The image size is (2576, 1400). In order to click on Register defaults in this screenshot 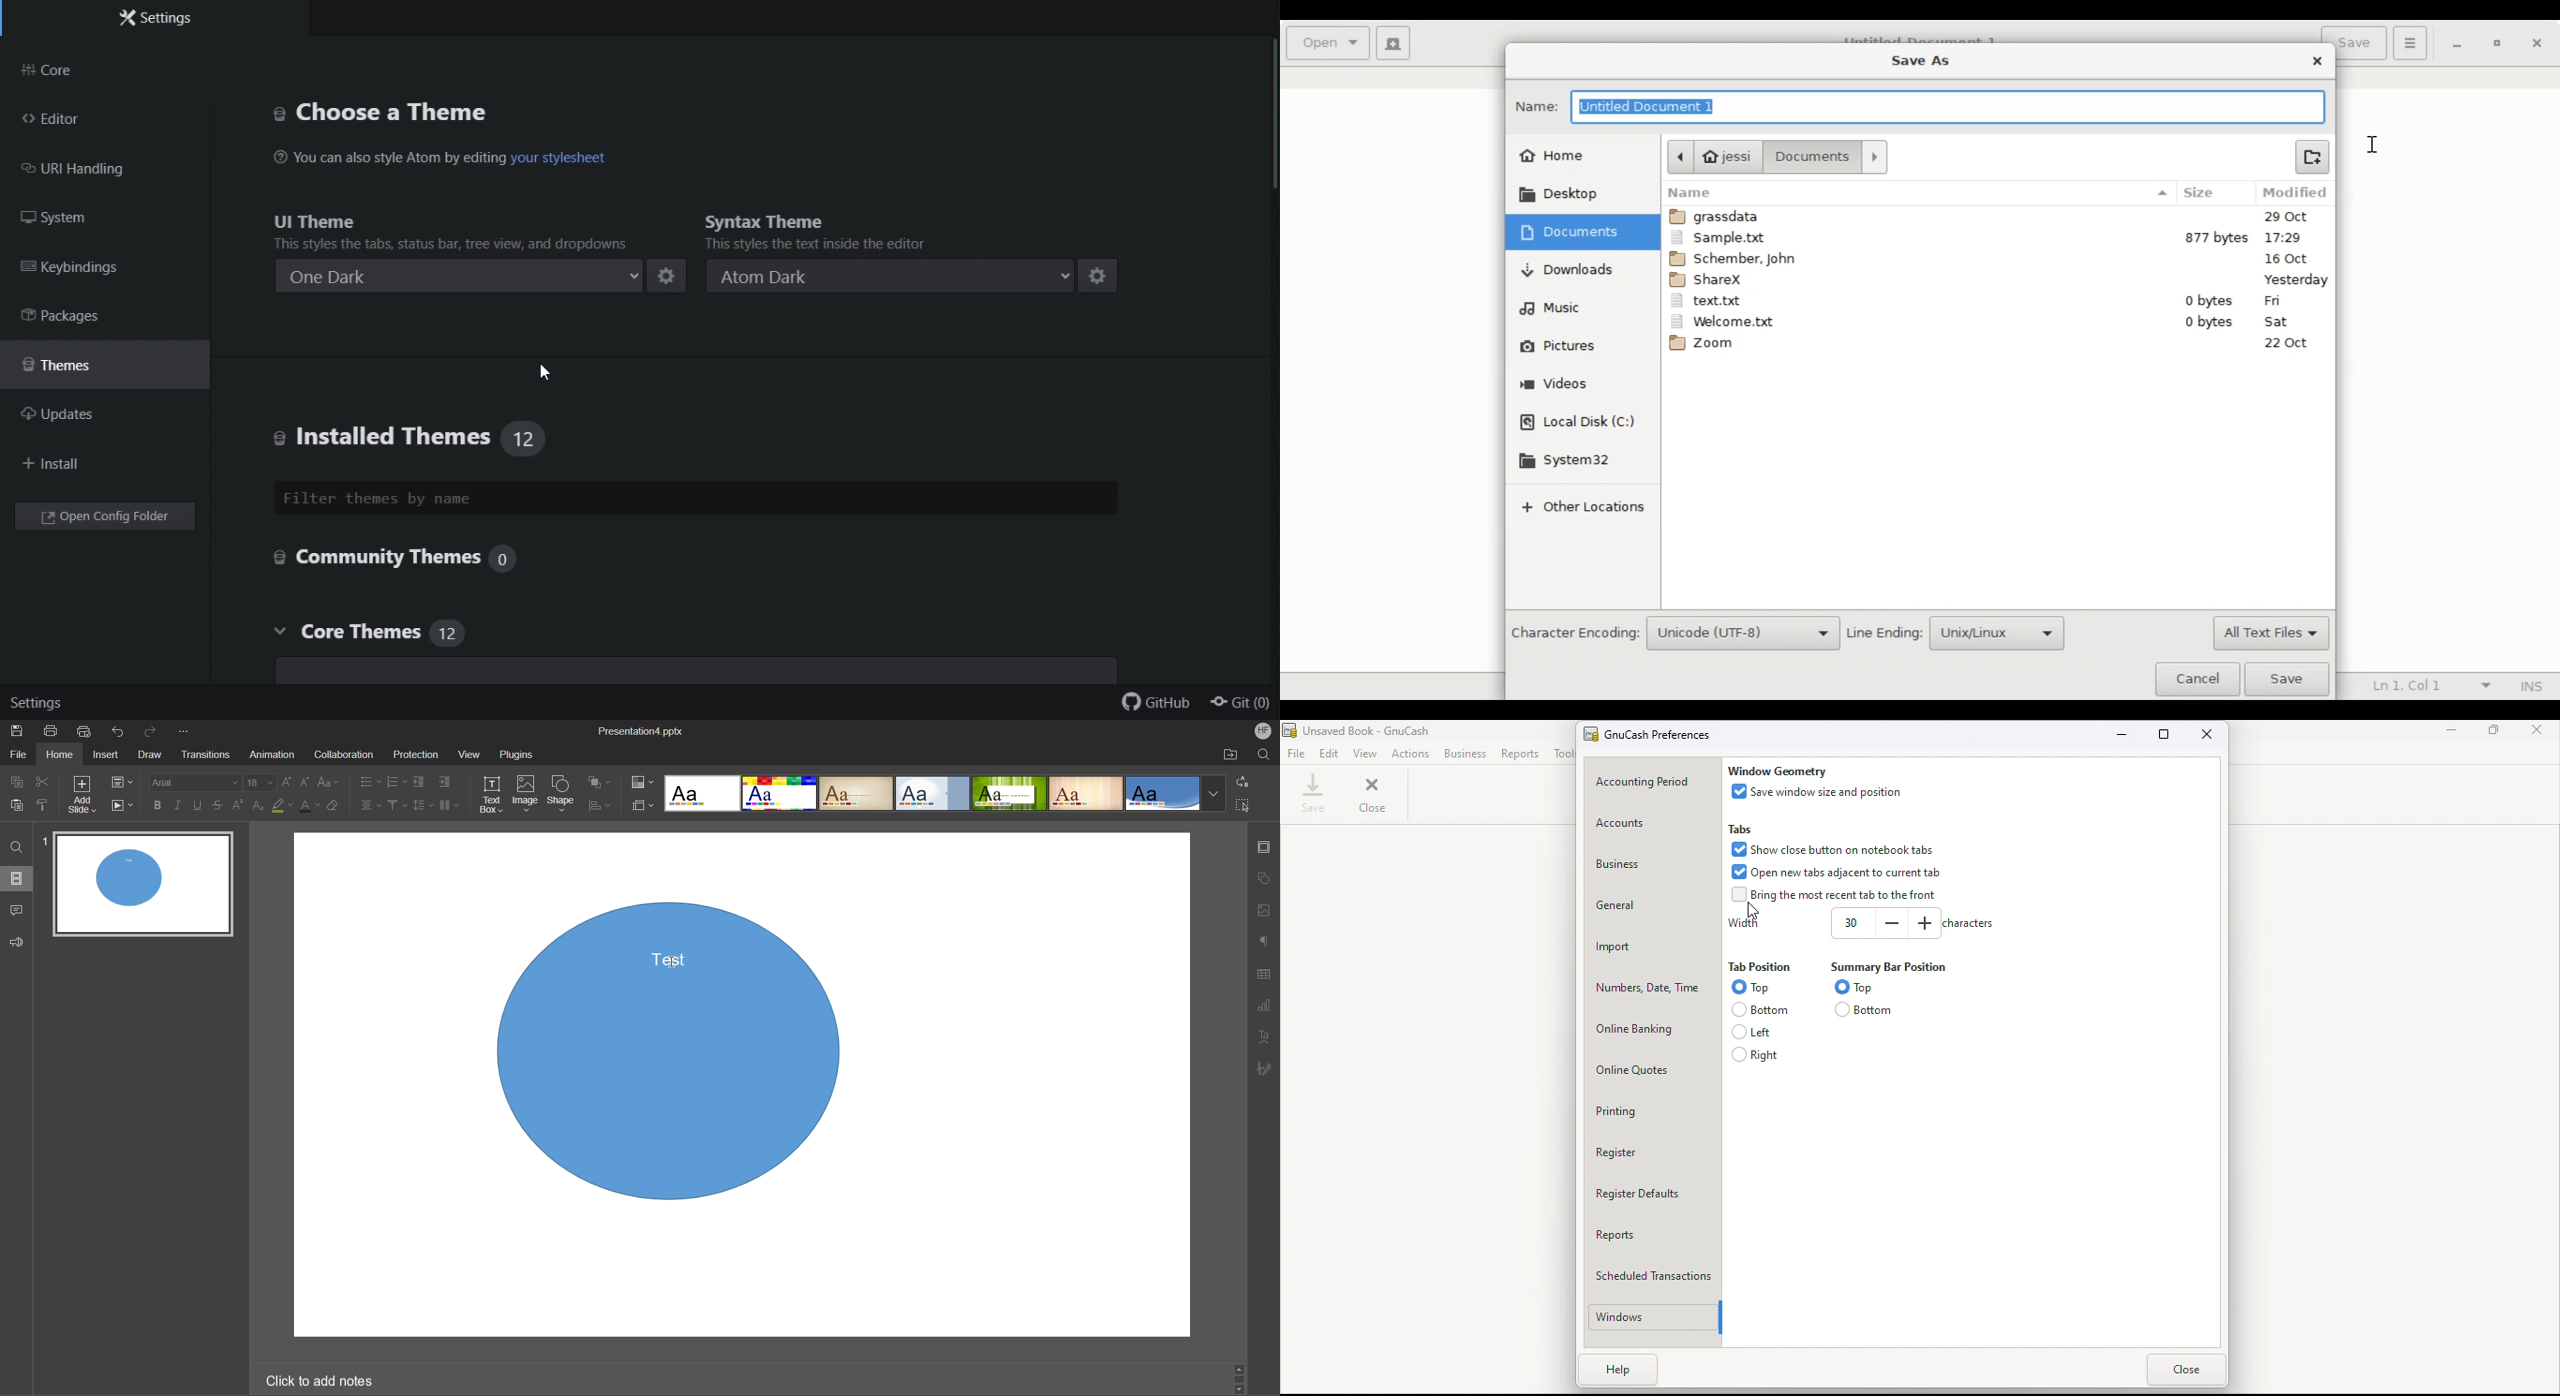, I will do `click(1655, 1192)`.